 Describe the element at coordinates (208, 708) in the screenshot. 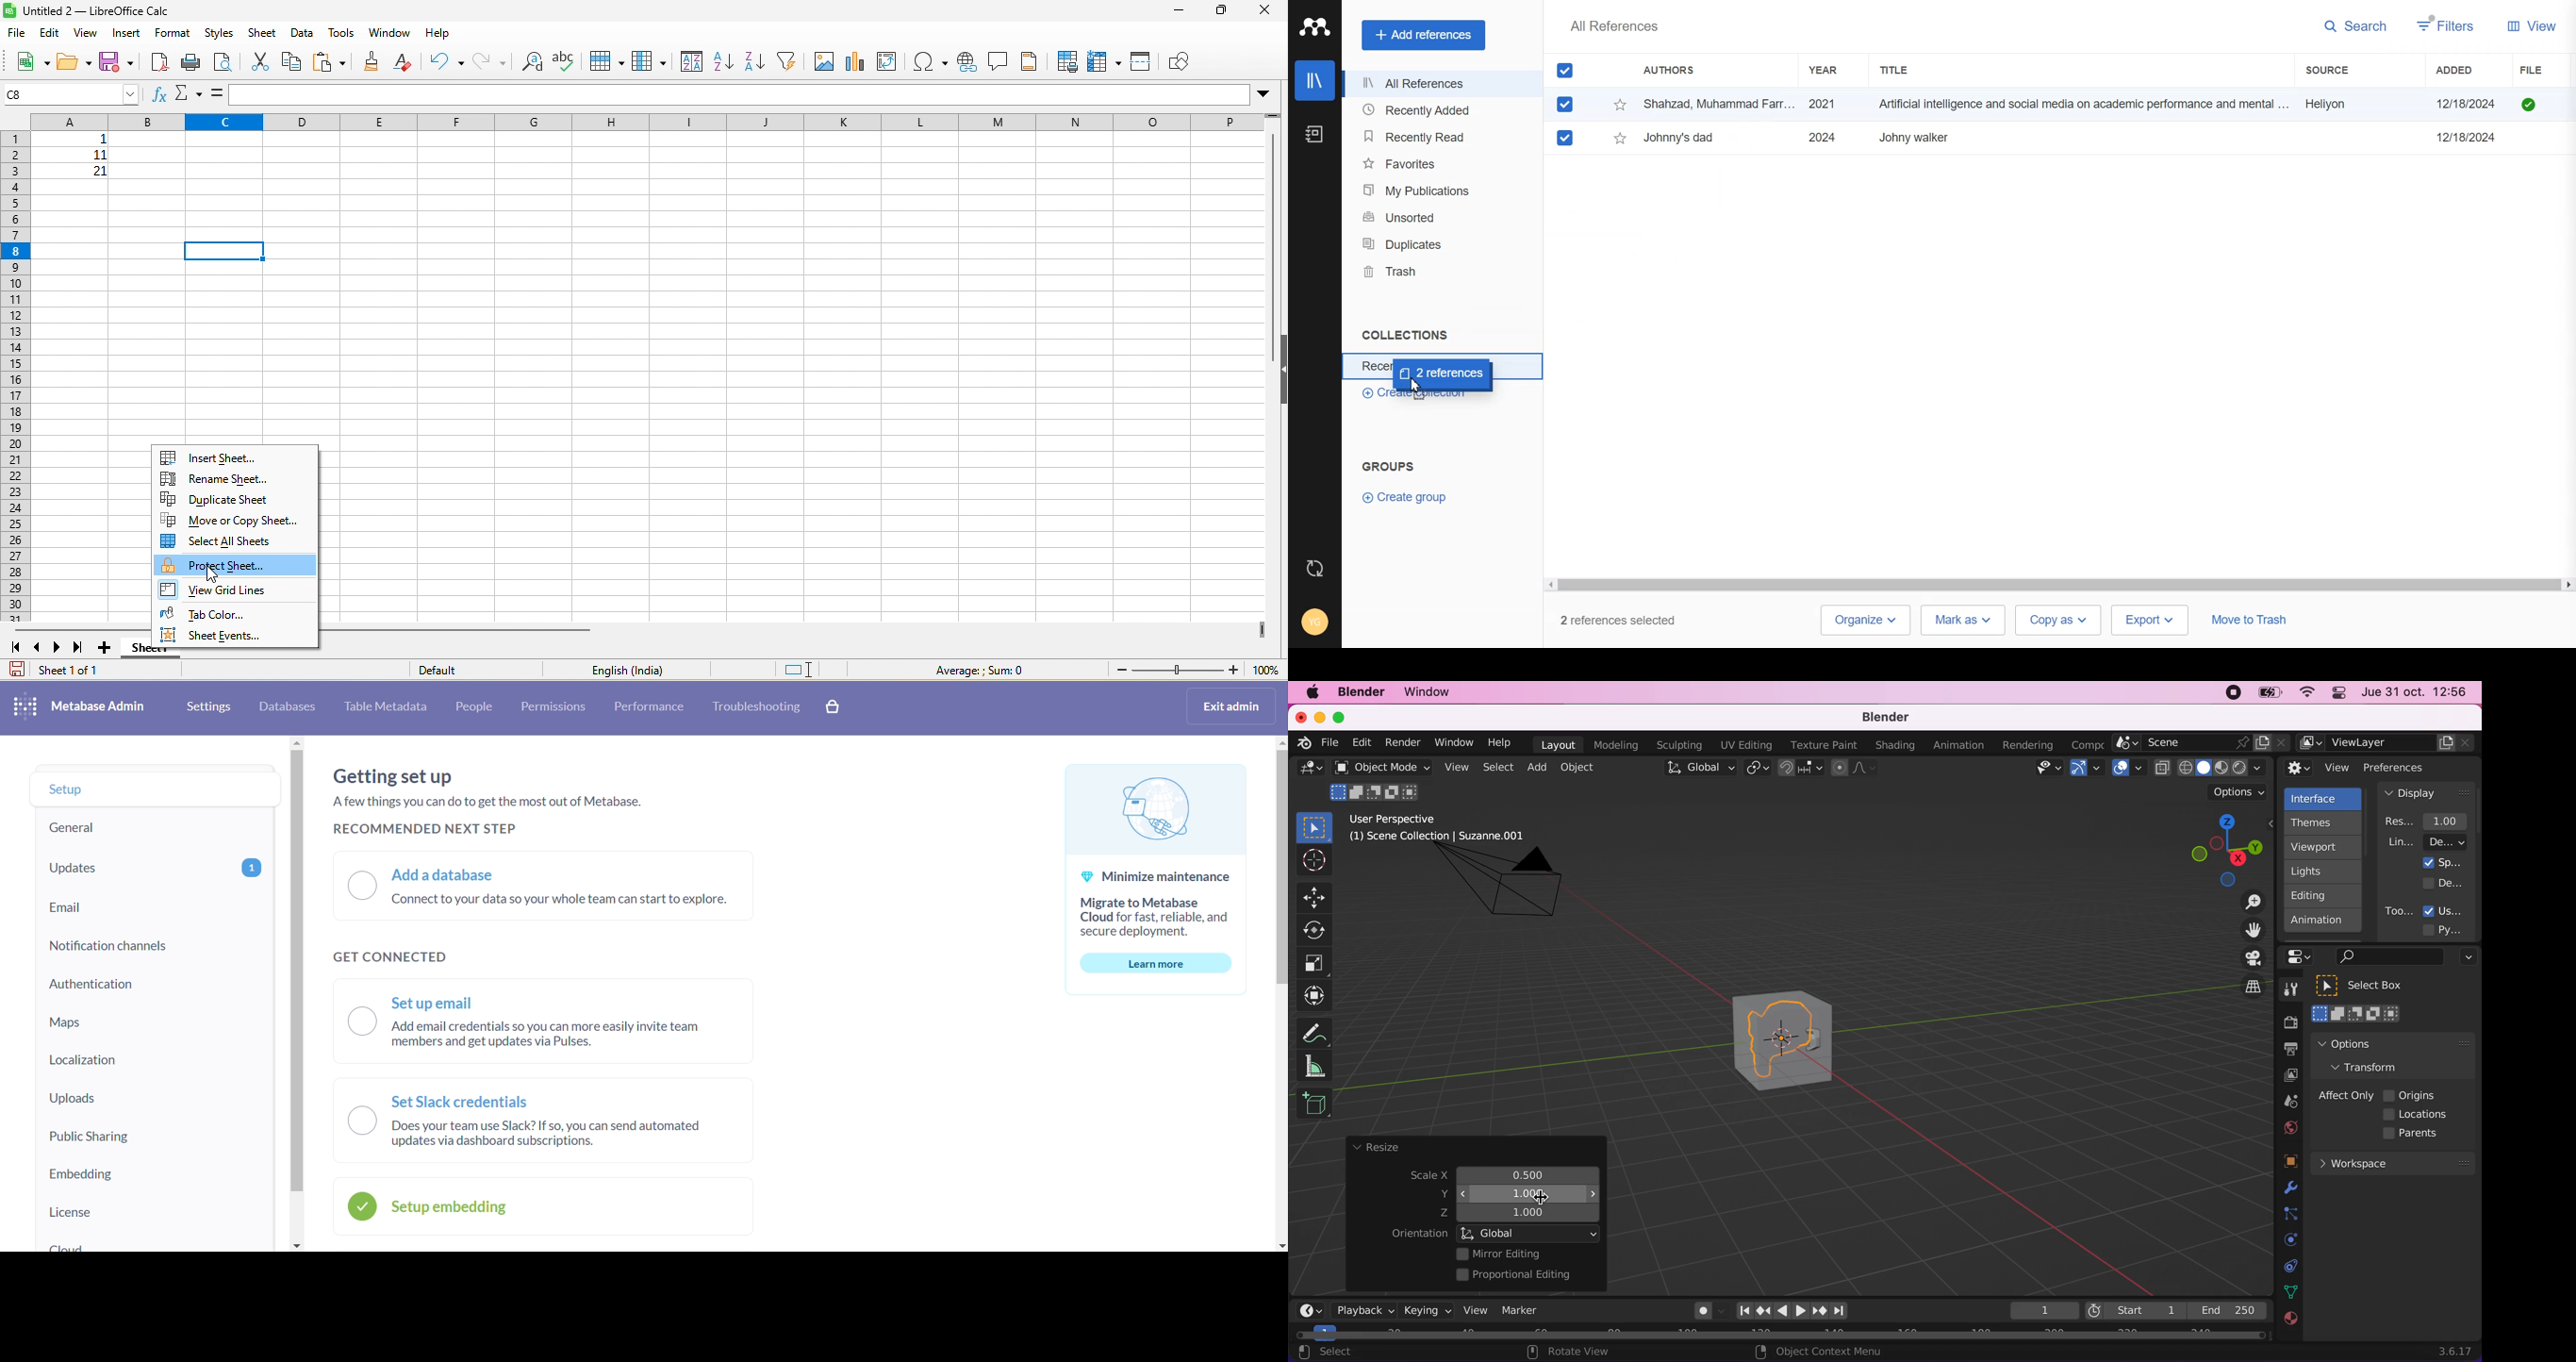

I see `settings` at that location.